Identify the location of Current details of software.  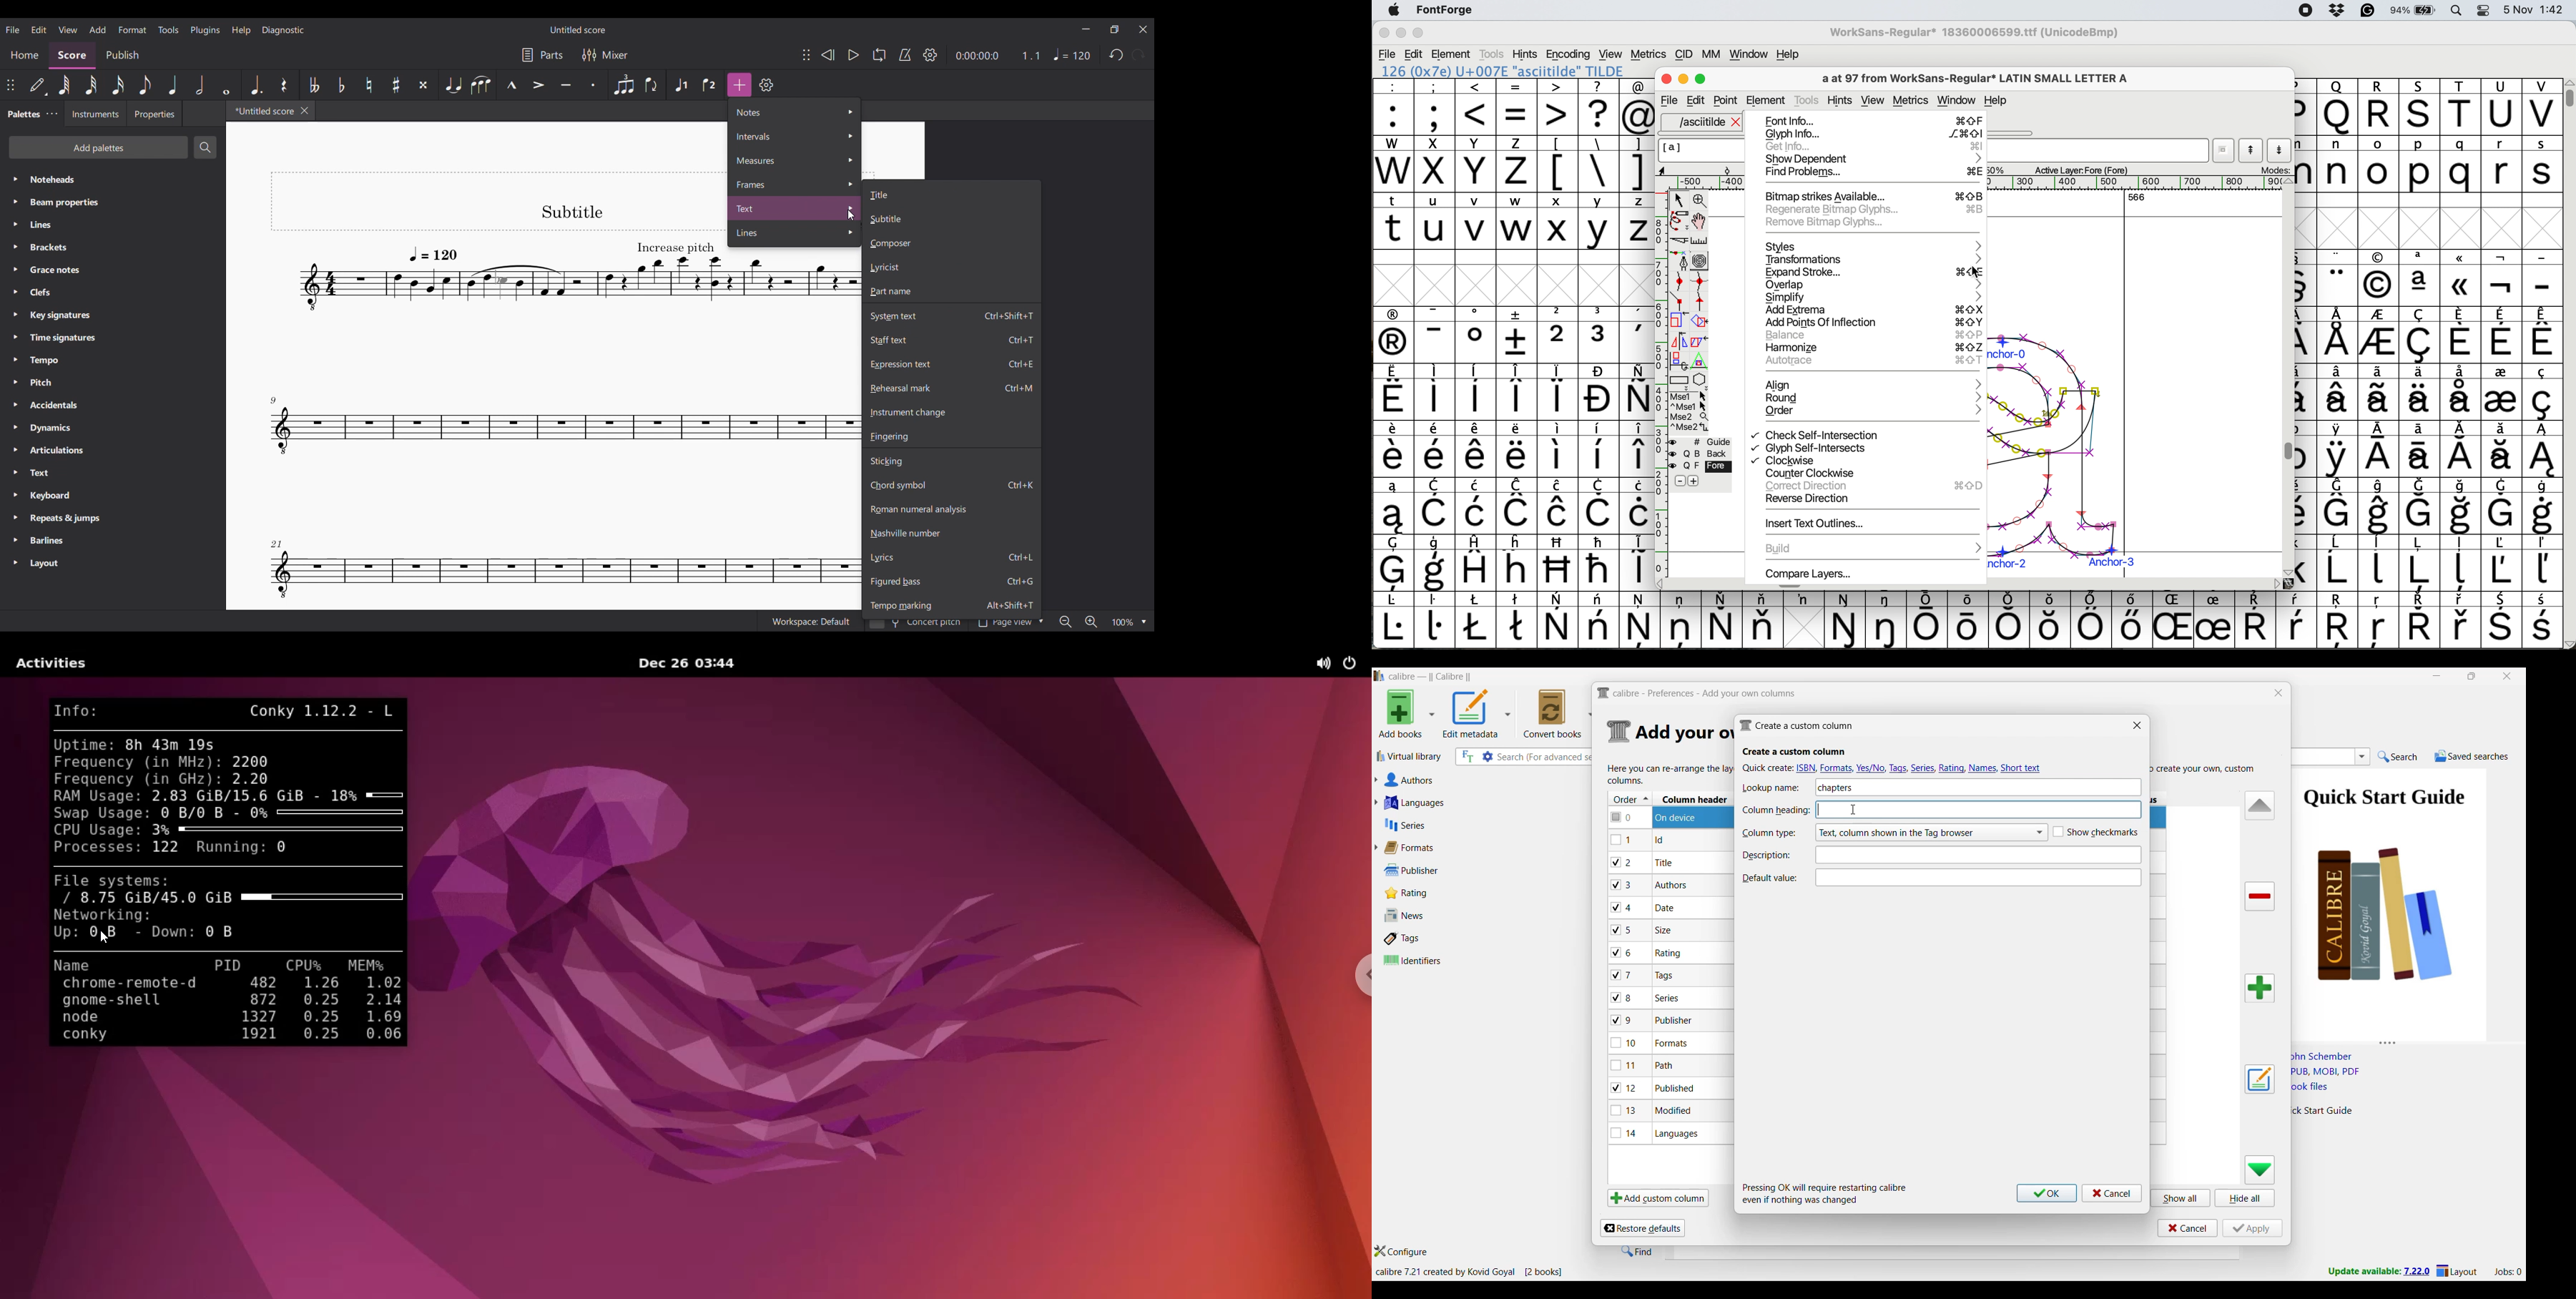
(1468, 1272).